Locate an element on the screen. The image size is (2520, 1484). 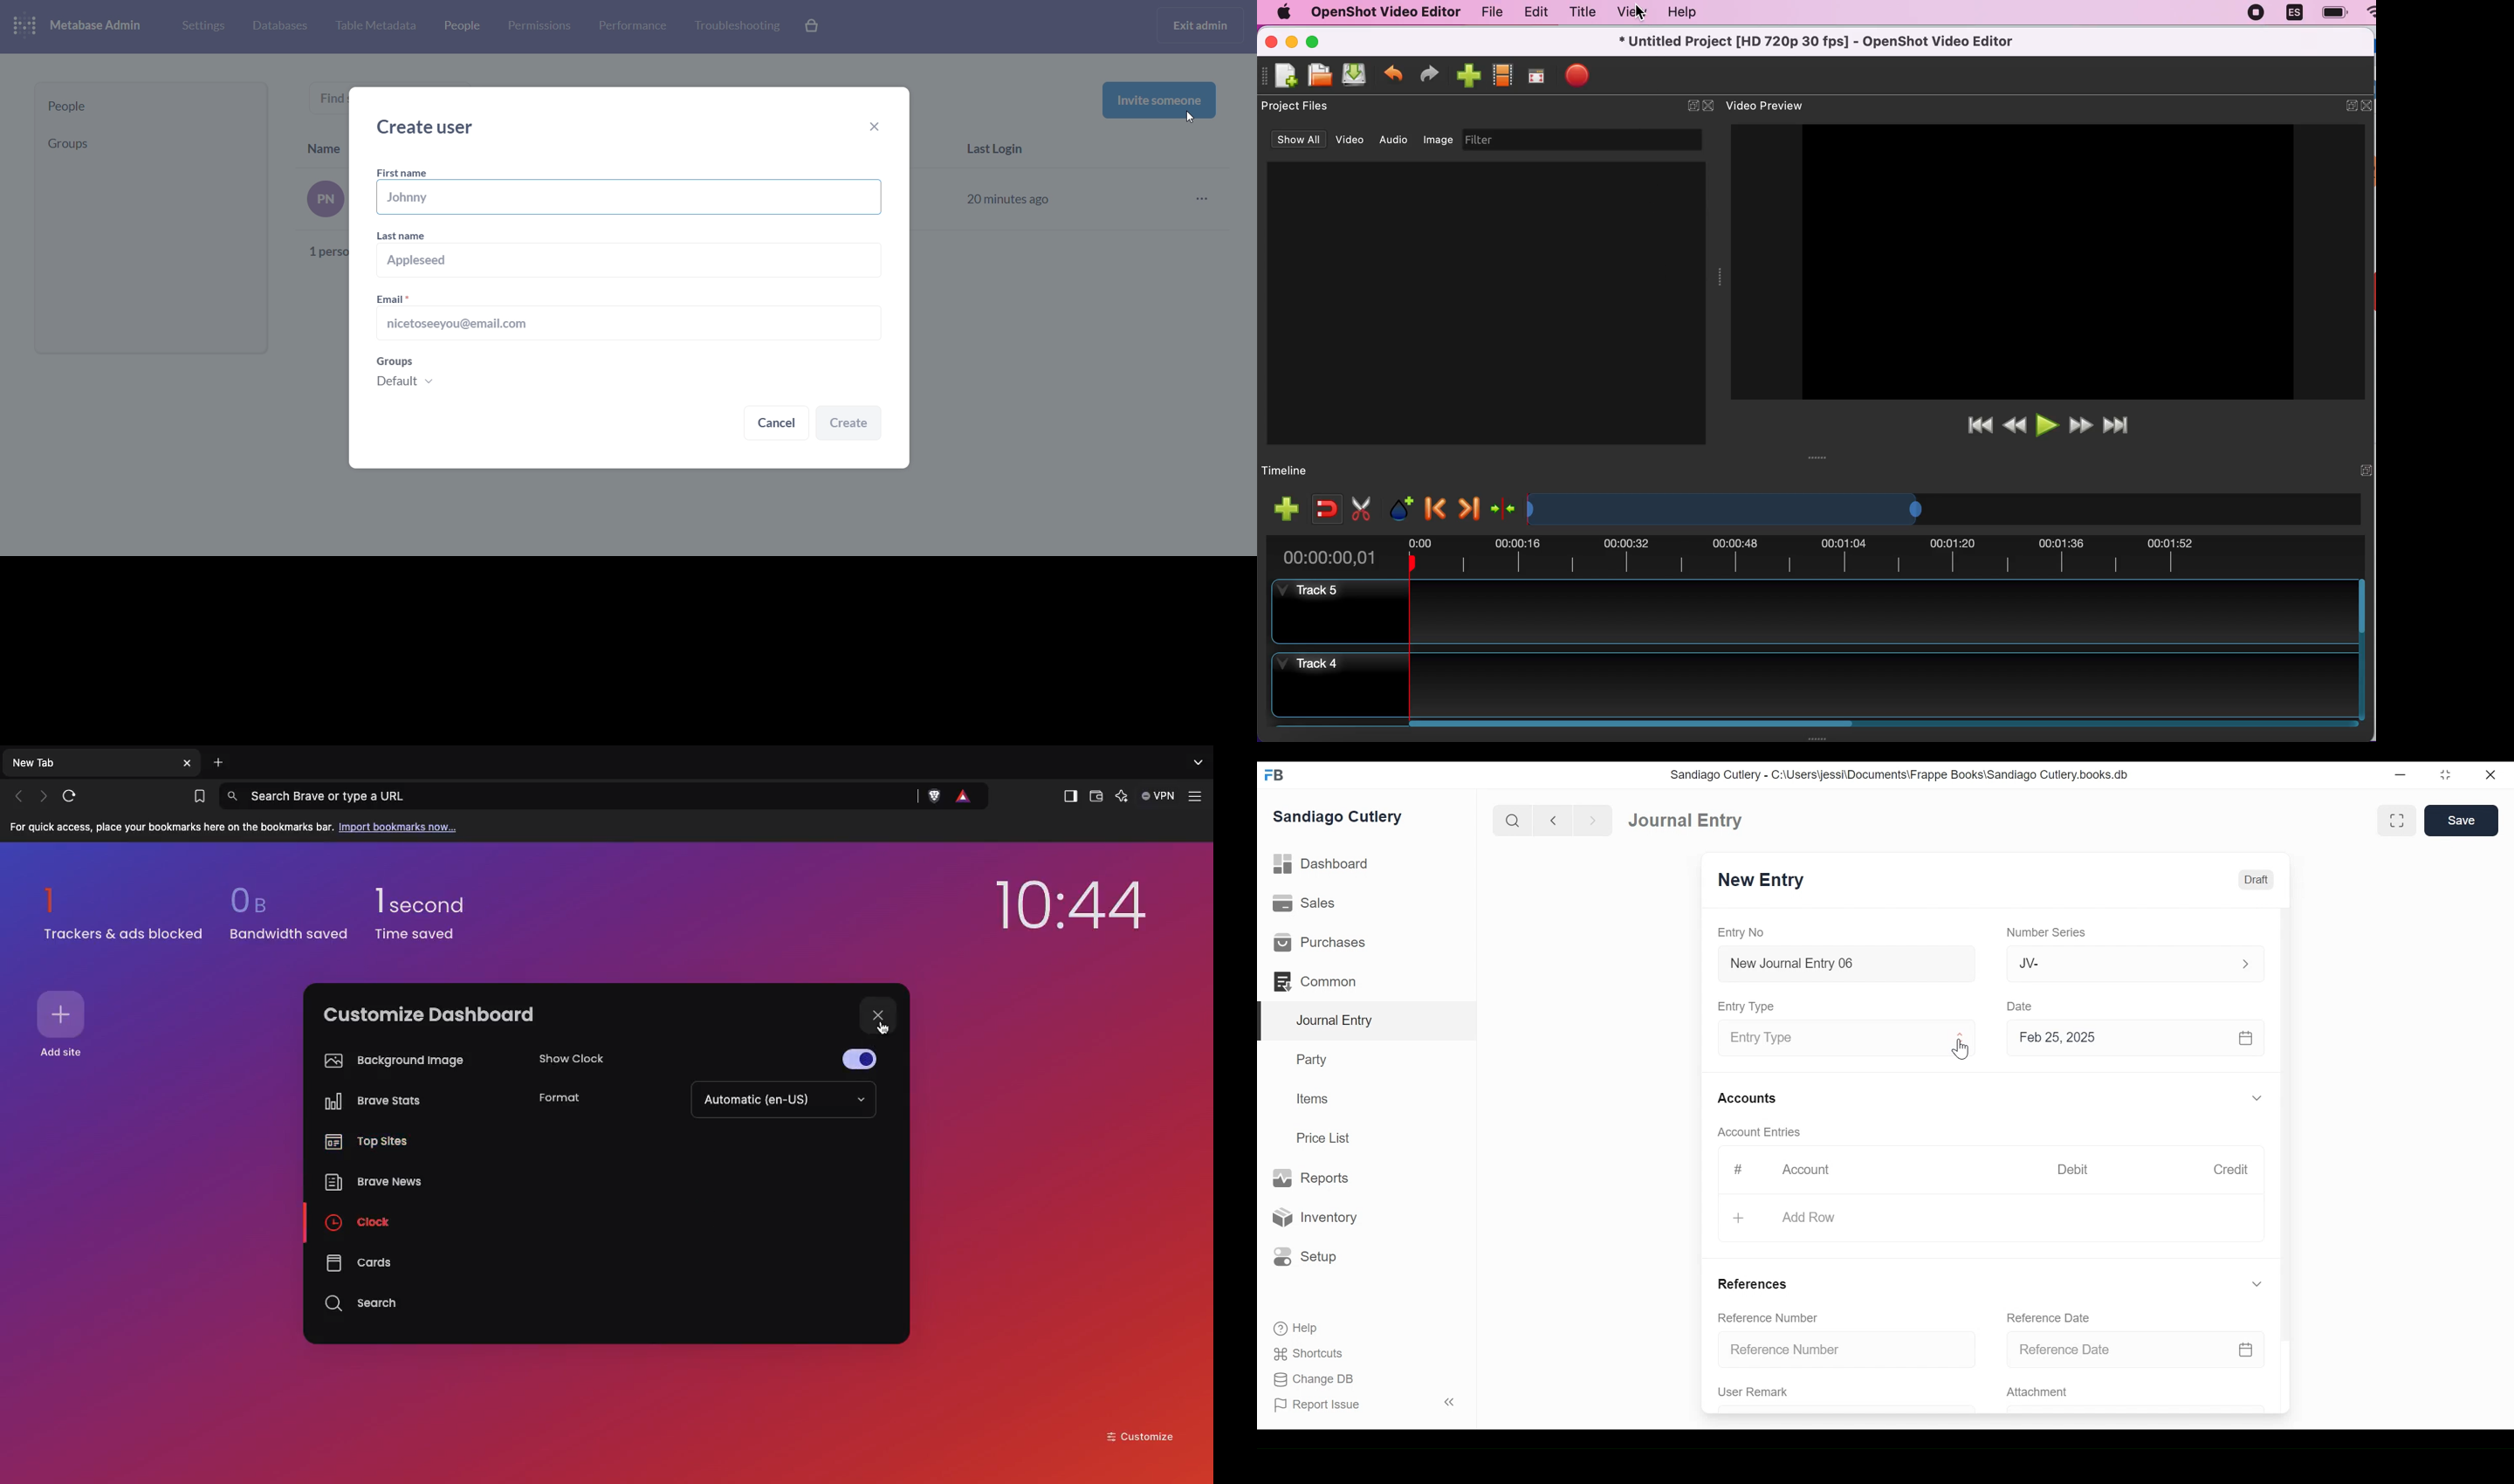
Expand is located at coordinates (2246, 964).